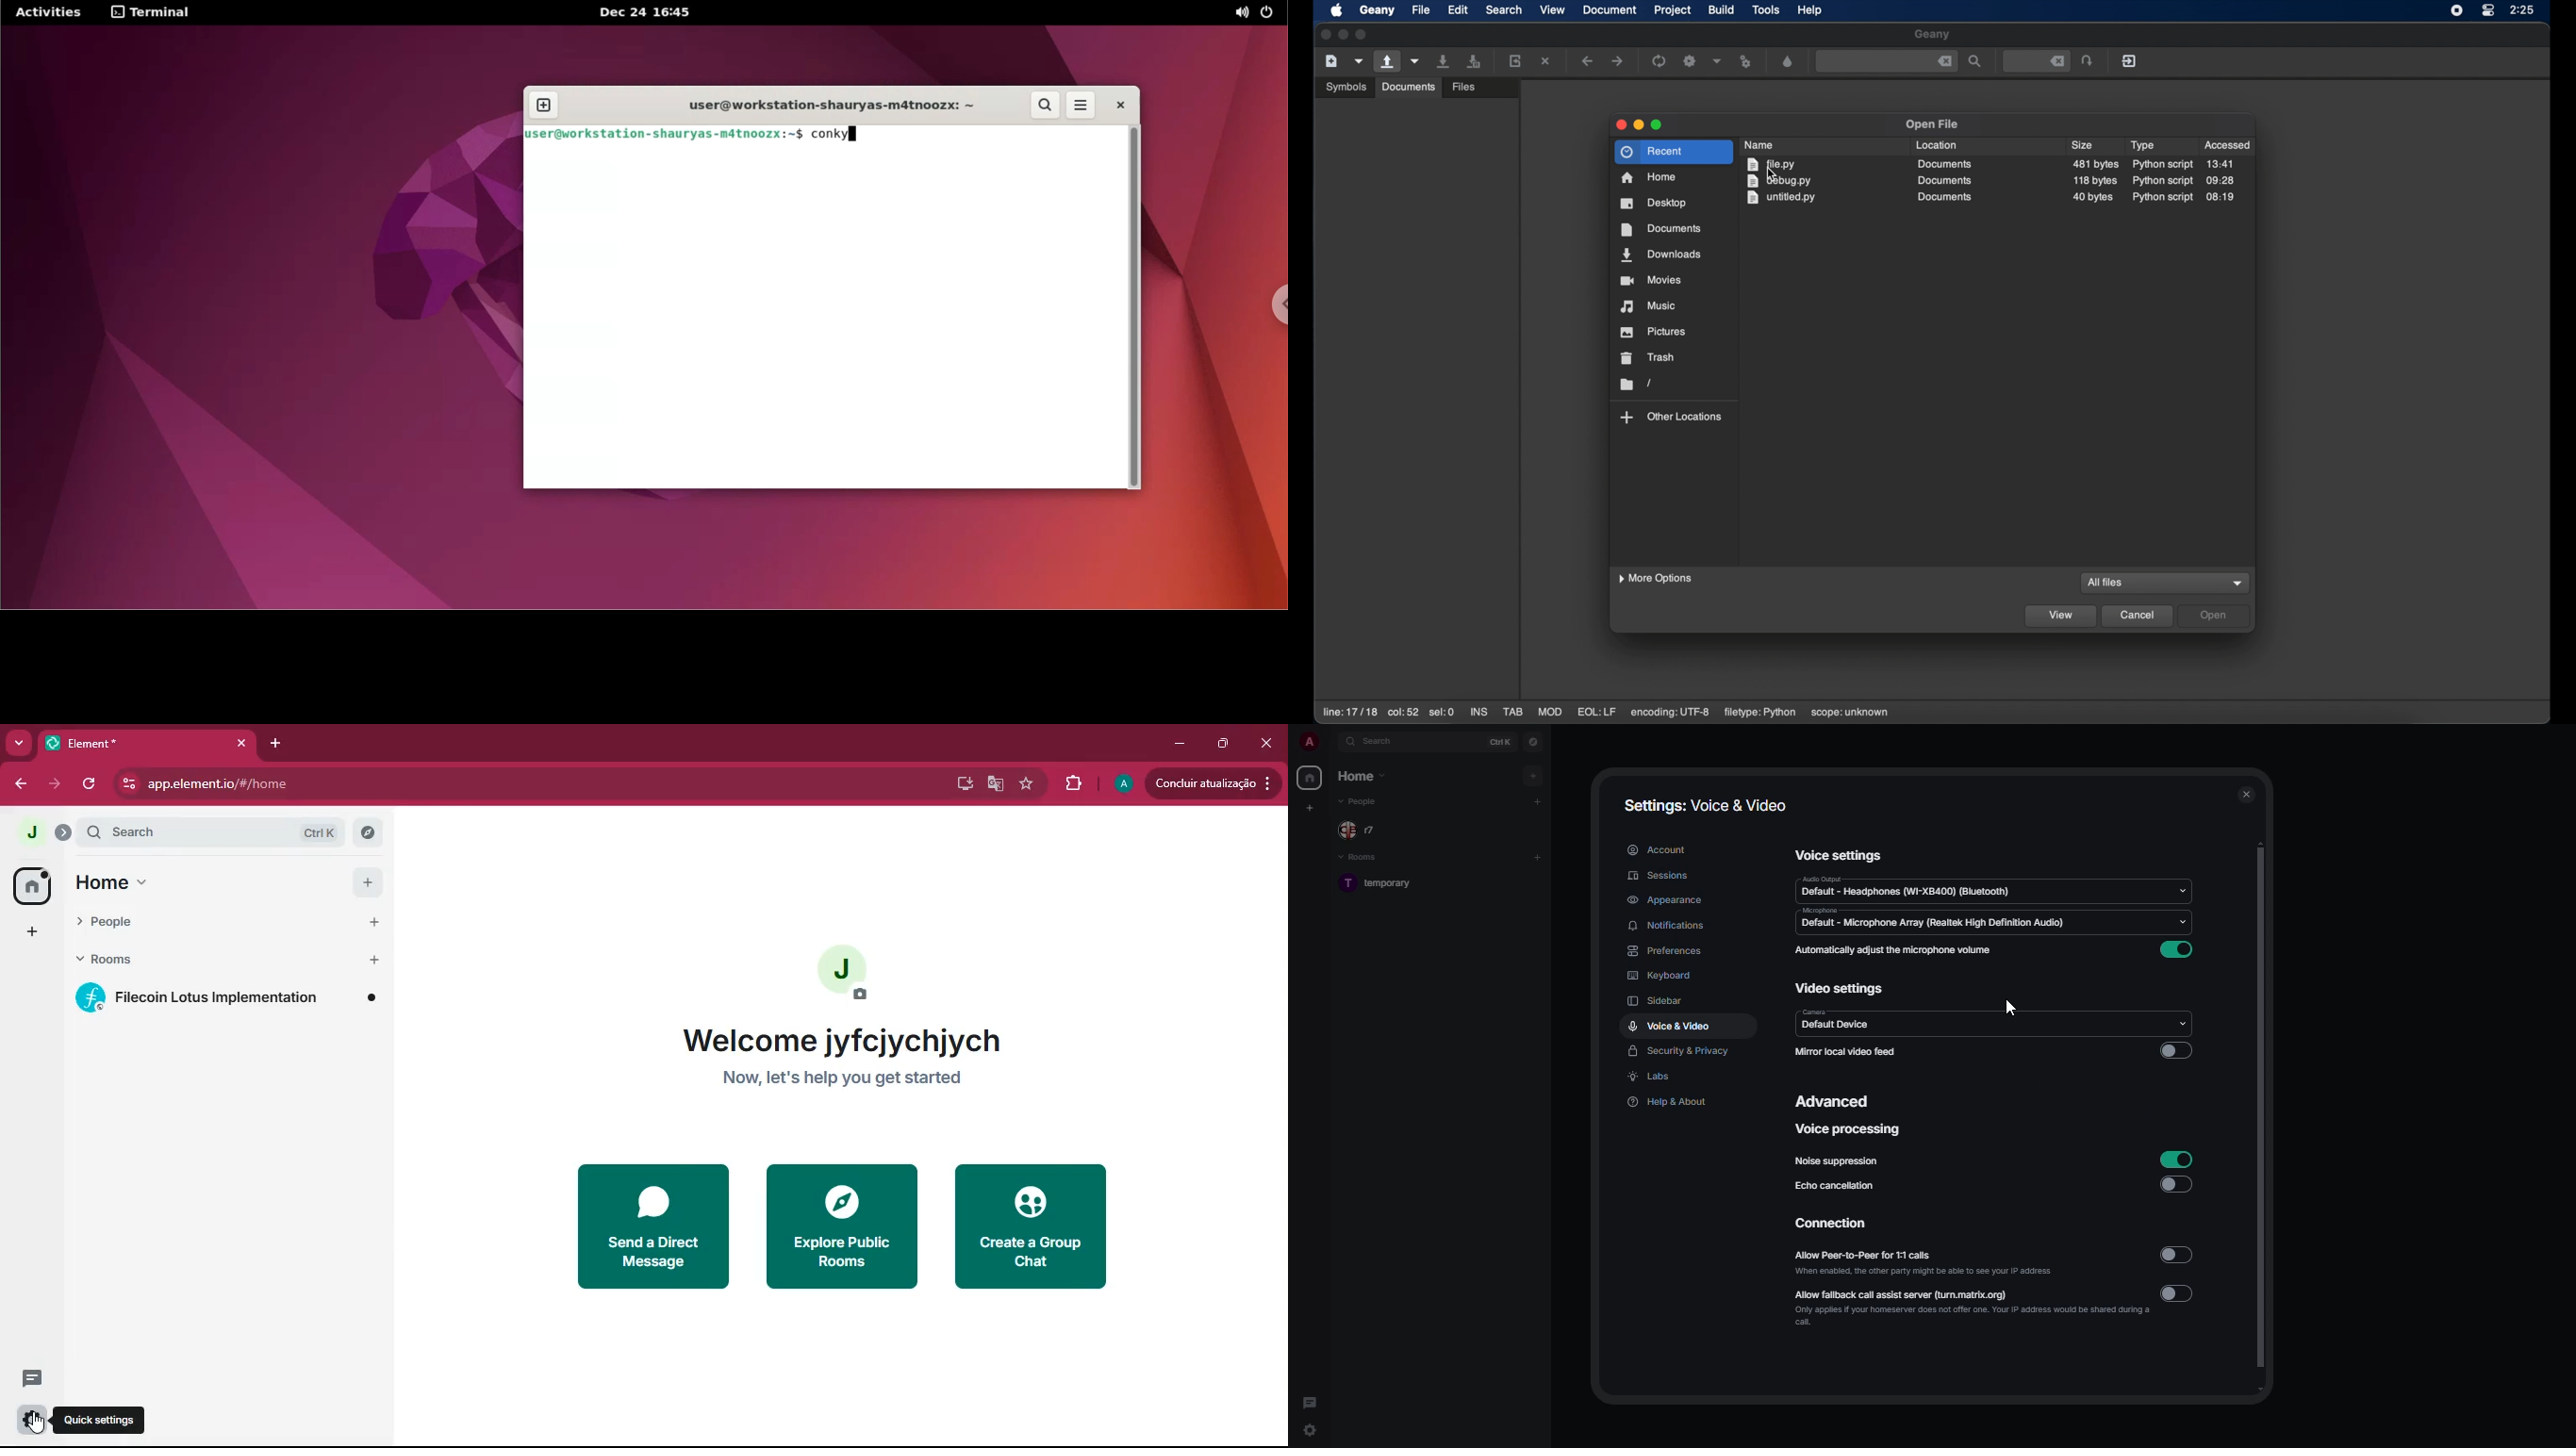 The image size is (2576, 1456). What do you see at coordinates (1658, 850) in the screenshot?
I see `account` at bounding box center [1658, 850].